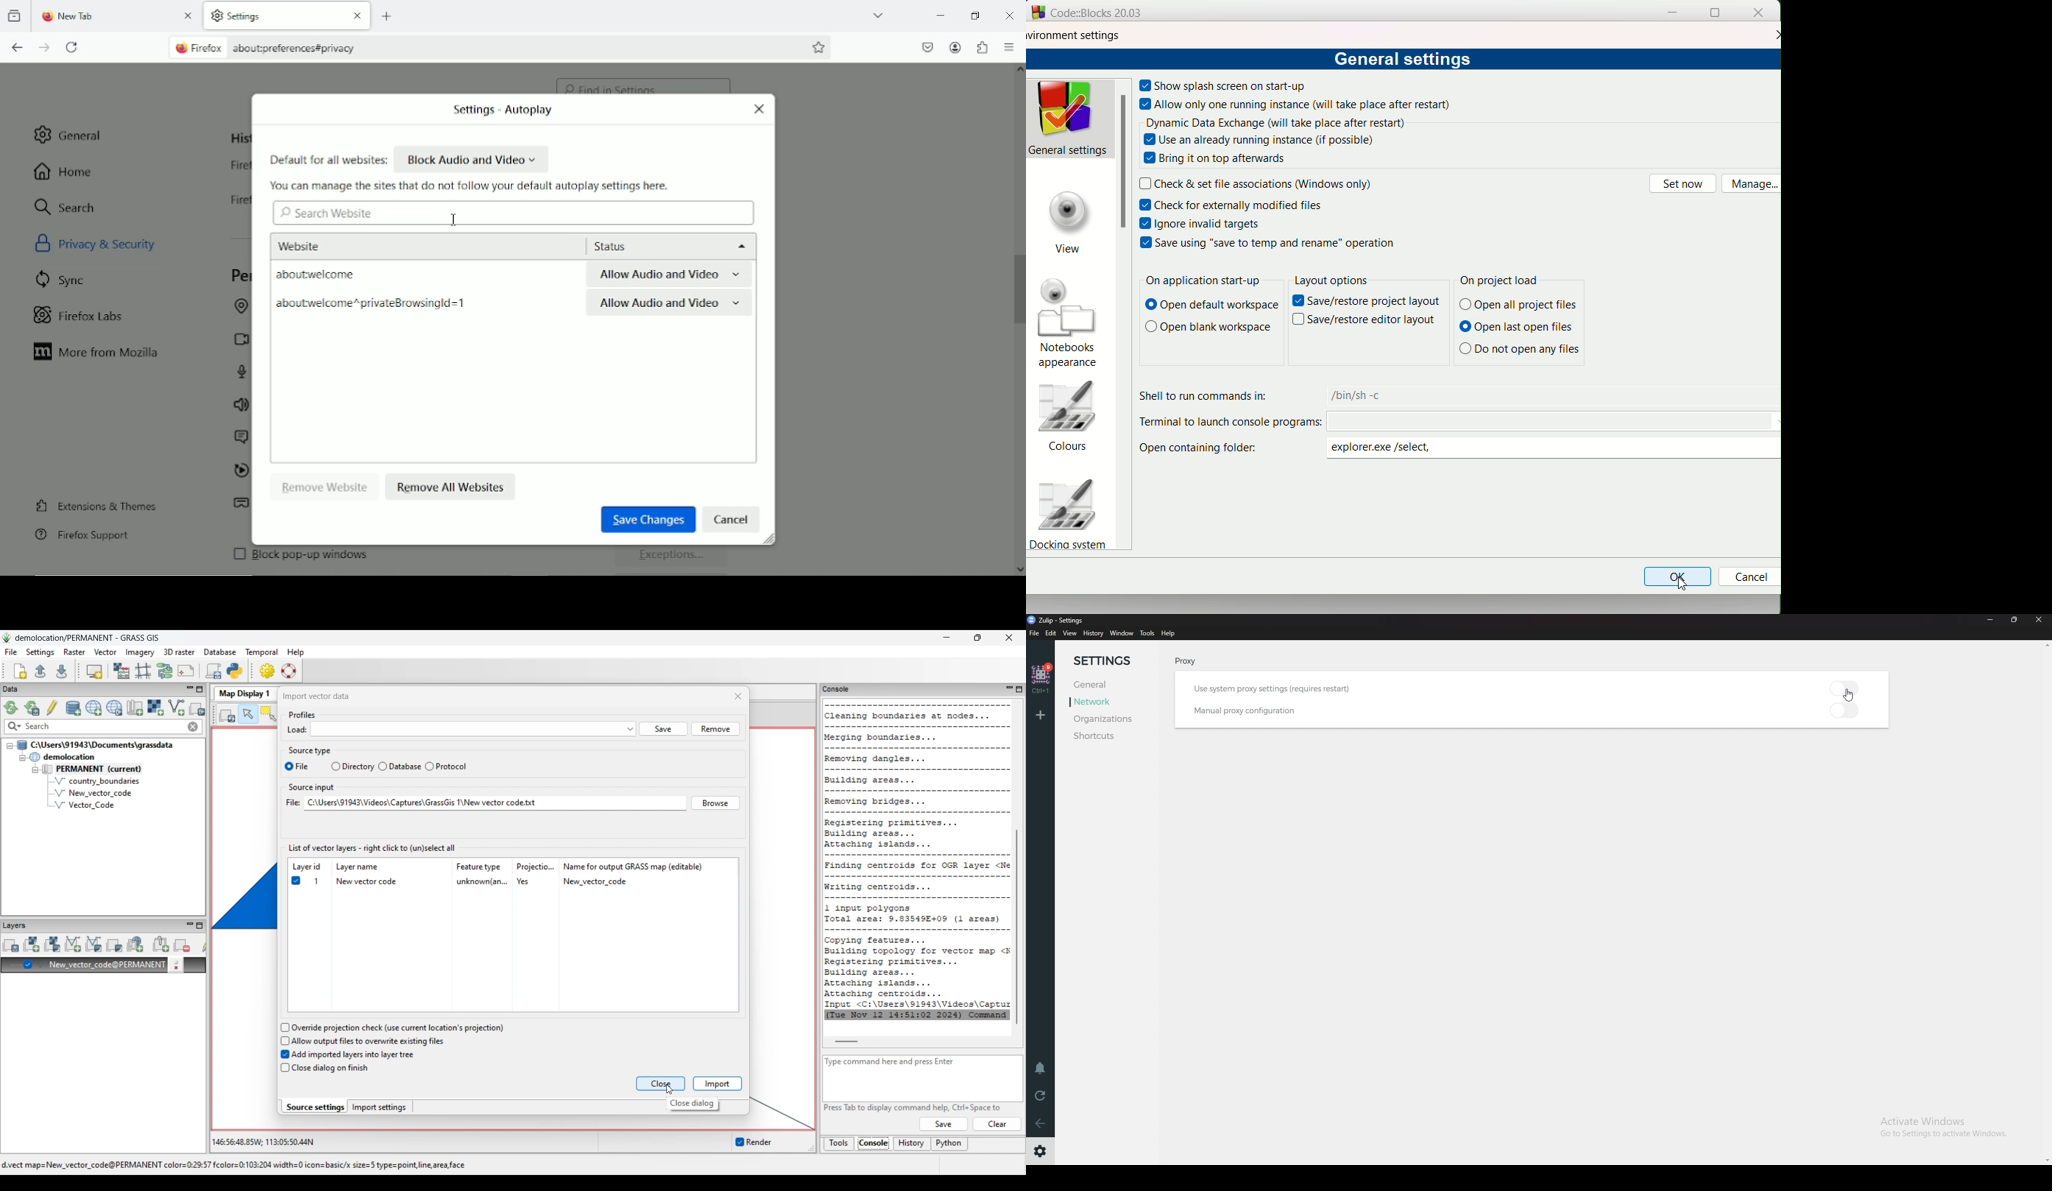  I want to click on scroll down, so click(1018, 567).